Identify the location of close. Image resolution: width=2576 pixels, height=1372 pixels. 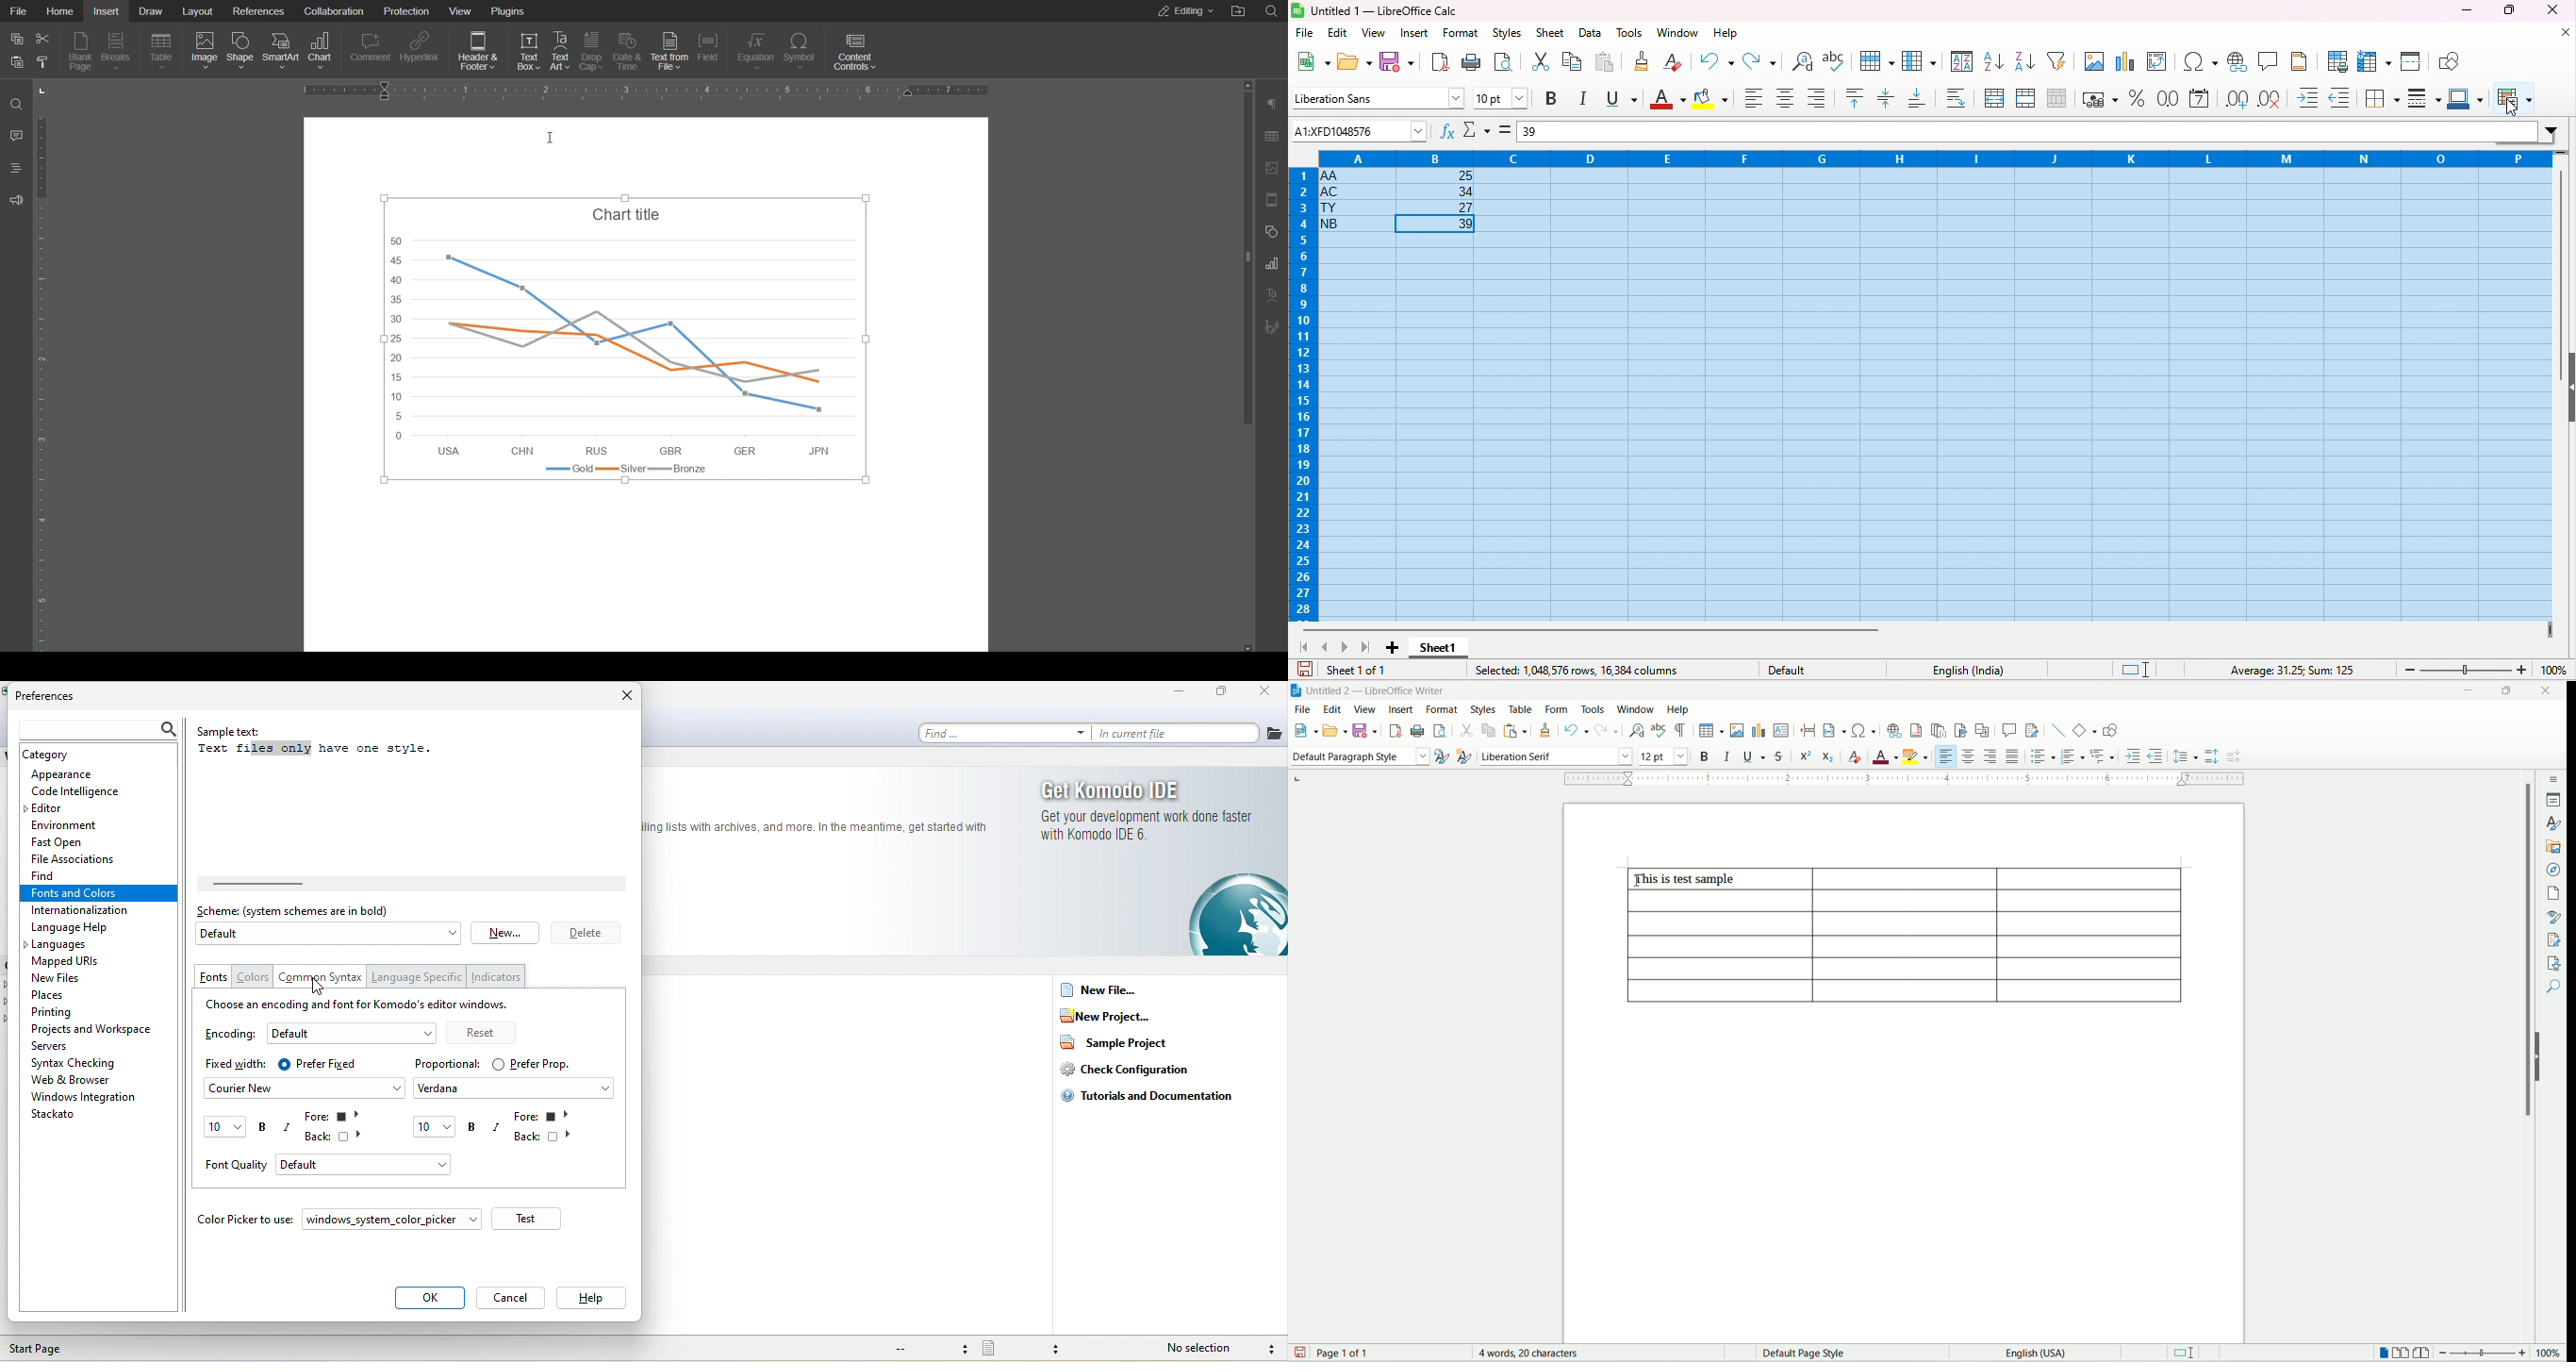
(2544, 691).